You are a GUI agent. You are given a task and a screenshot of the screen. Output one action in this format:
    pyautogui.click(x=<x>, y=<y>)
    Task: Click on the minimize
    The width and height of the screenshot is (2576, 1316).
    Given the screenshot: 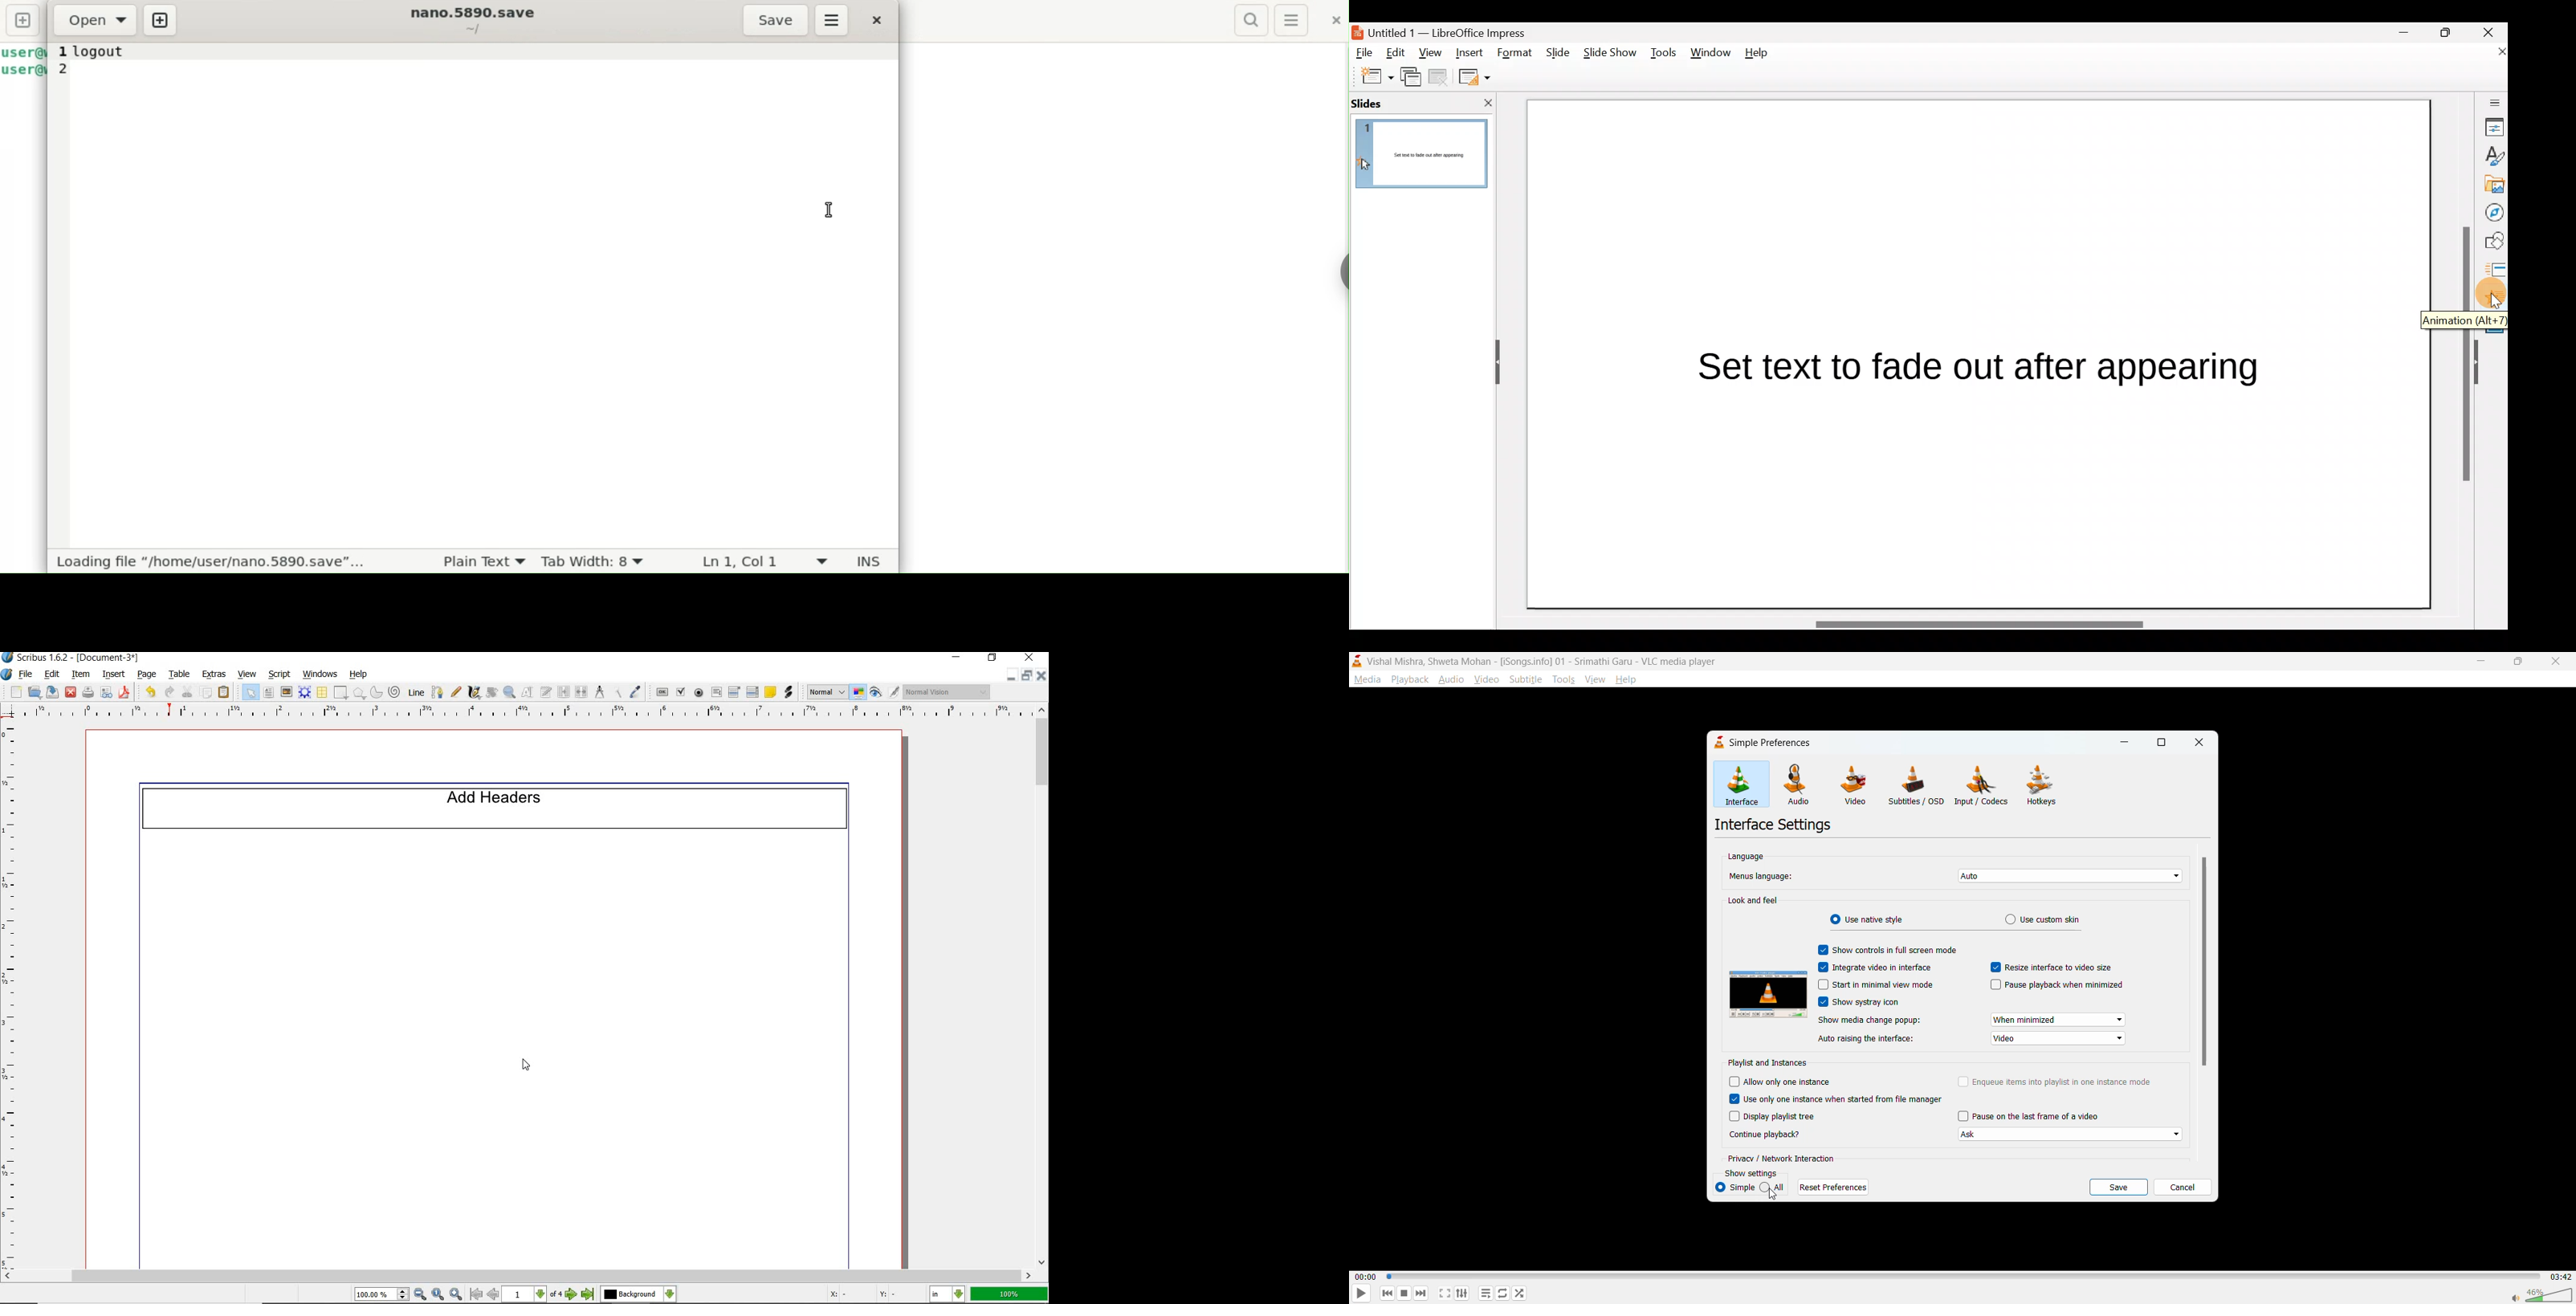 What is the action you would take?
    pyautogui.click(x=2124, y=745)
    